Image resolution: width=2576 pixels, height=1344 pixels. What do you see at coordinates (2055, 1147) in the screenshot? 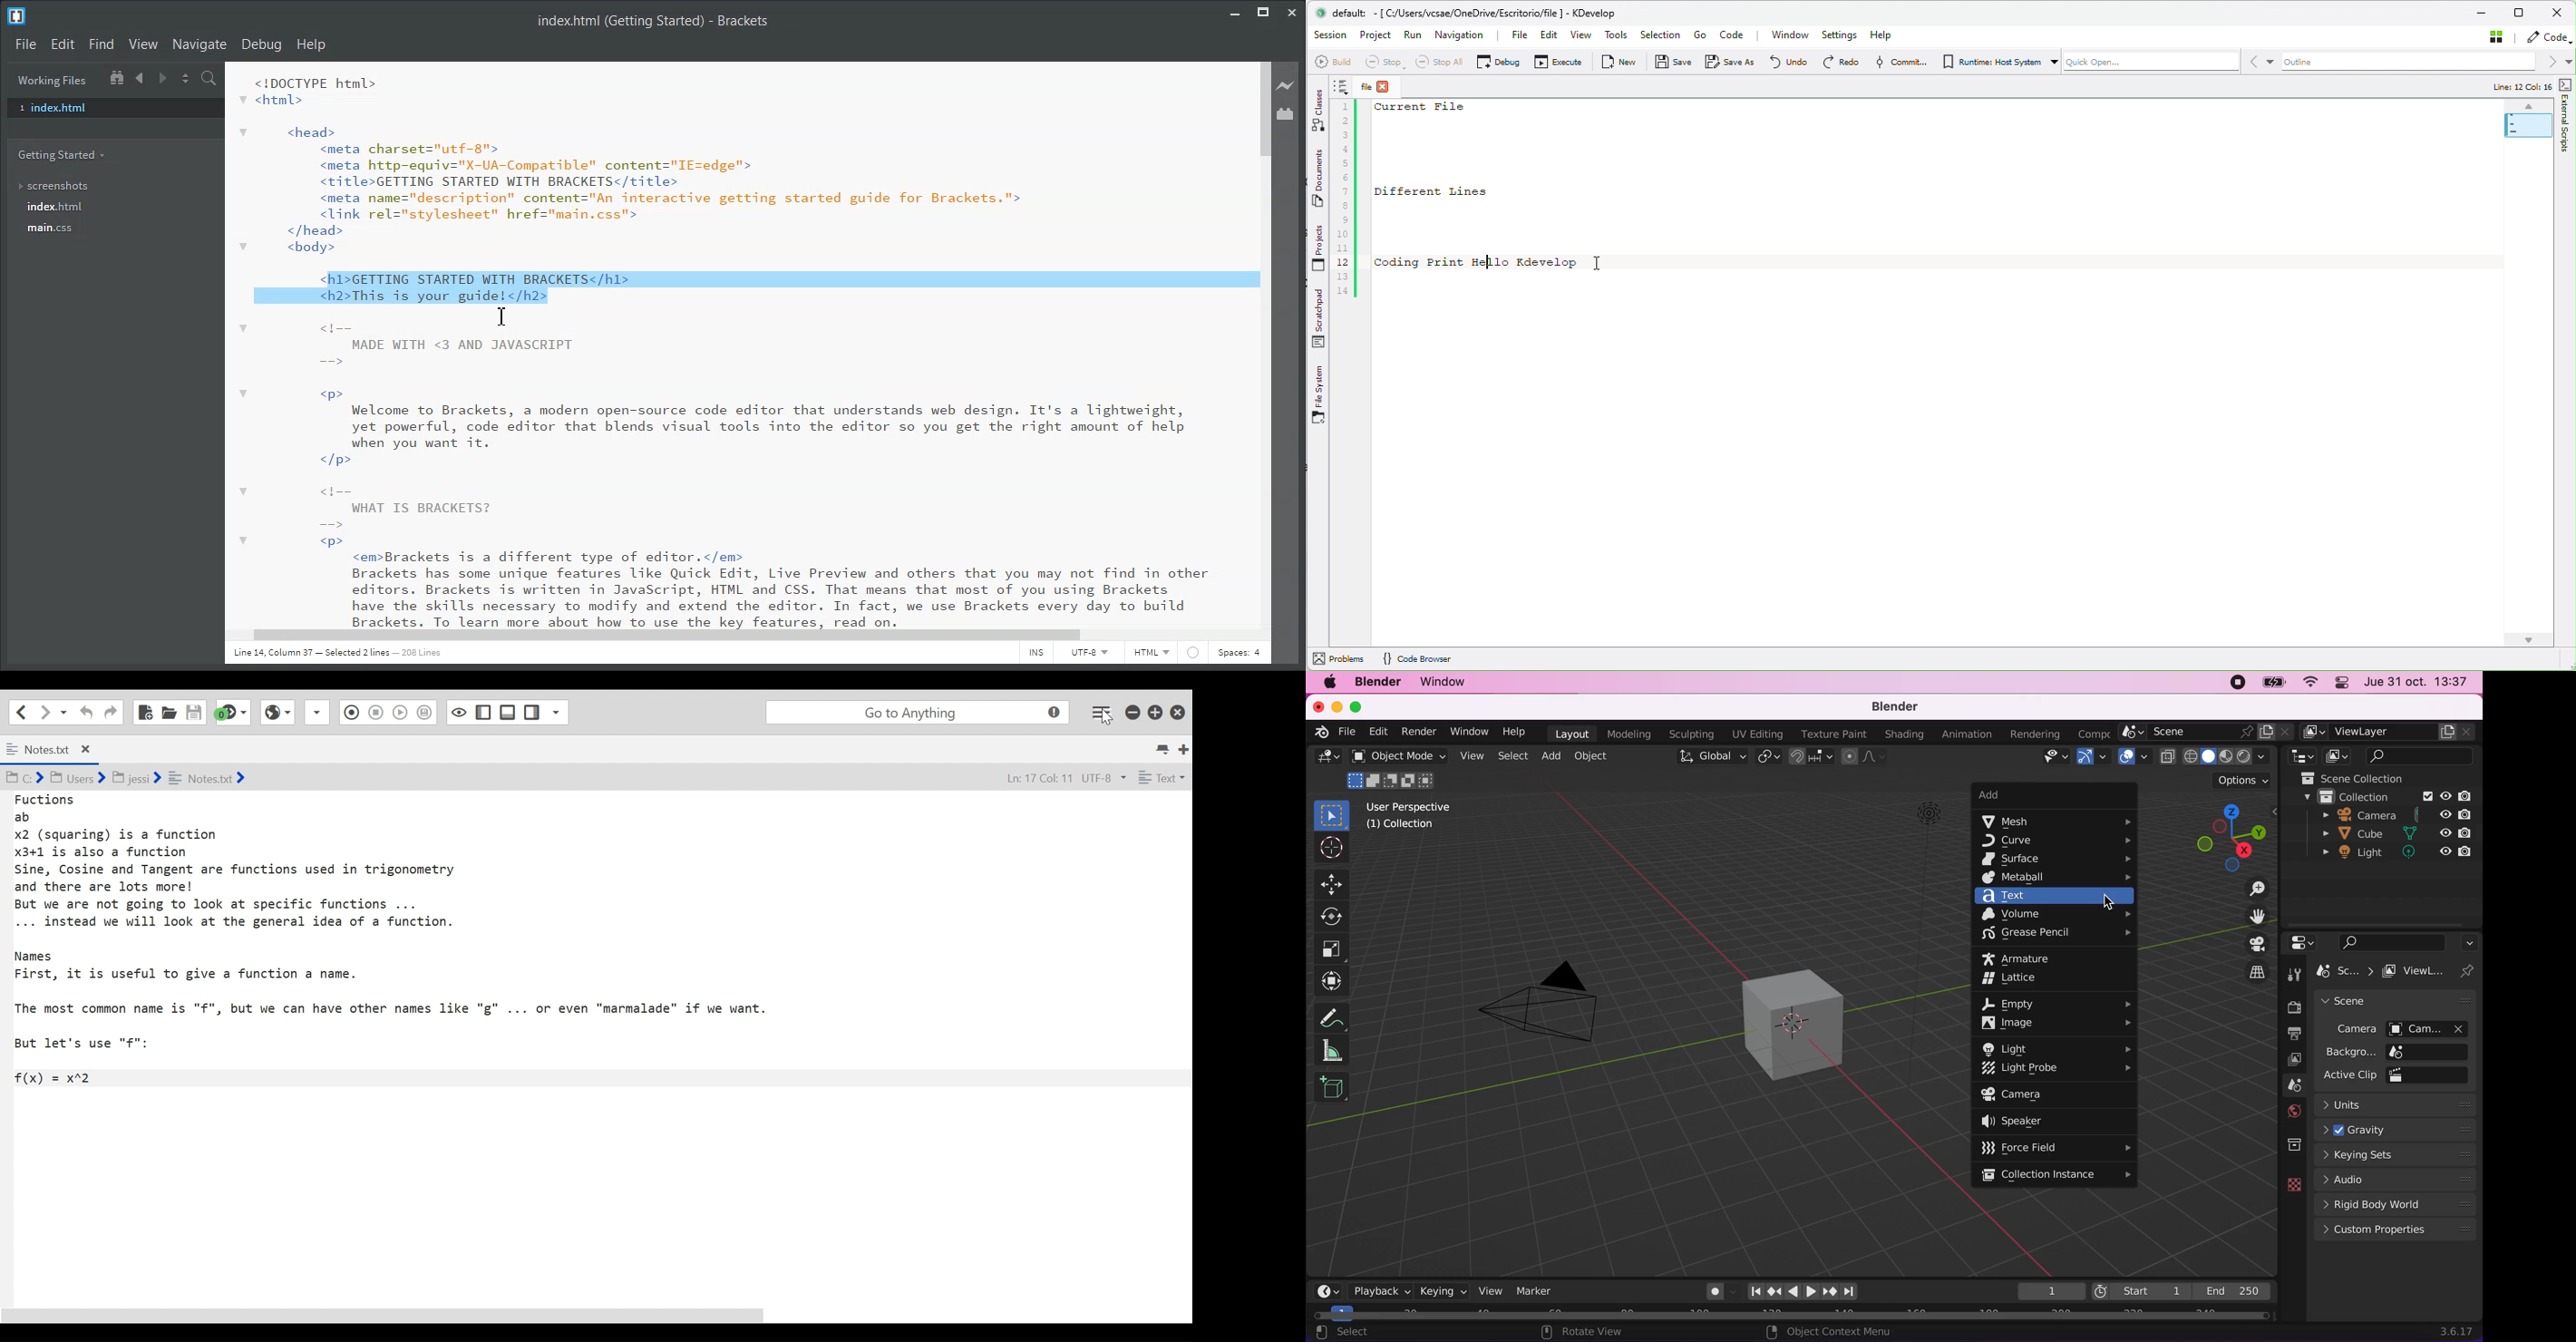
I see `force field` at bounding box center [2055, 1147].